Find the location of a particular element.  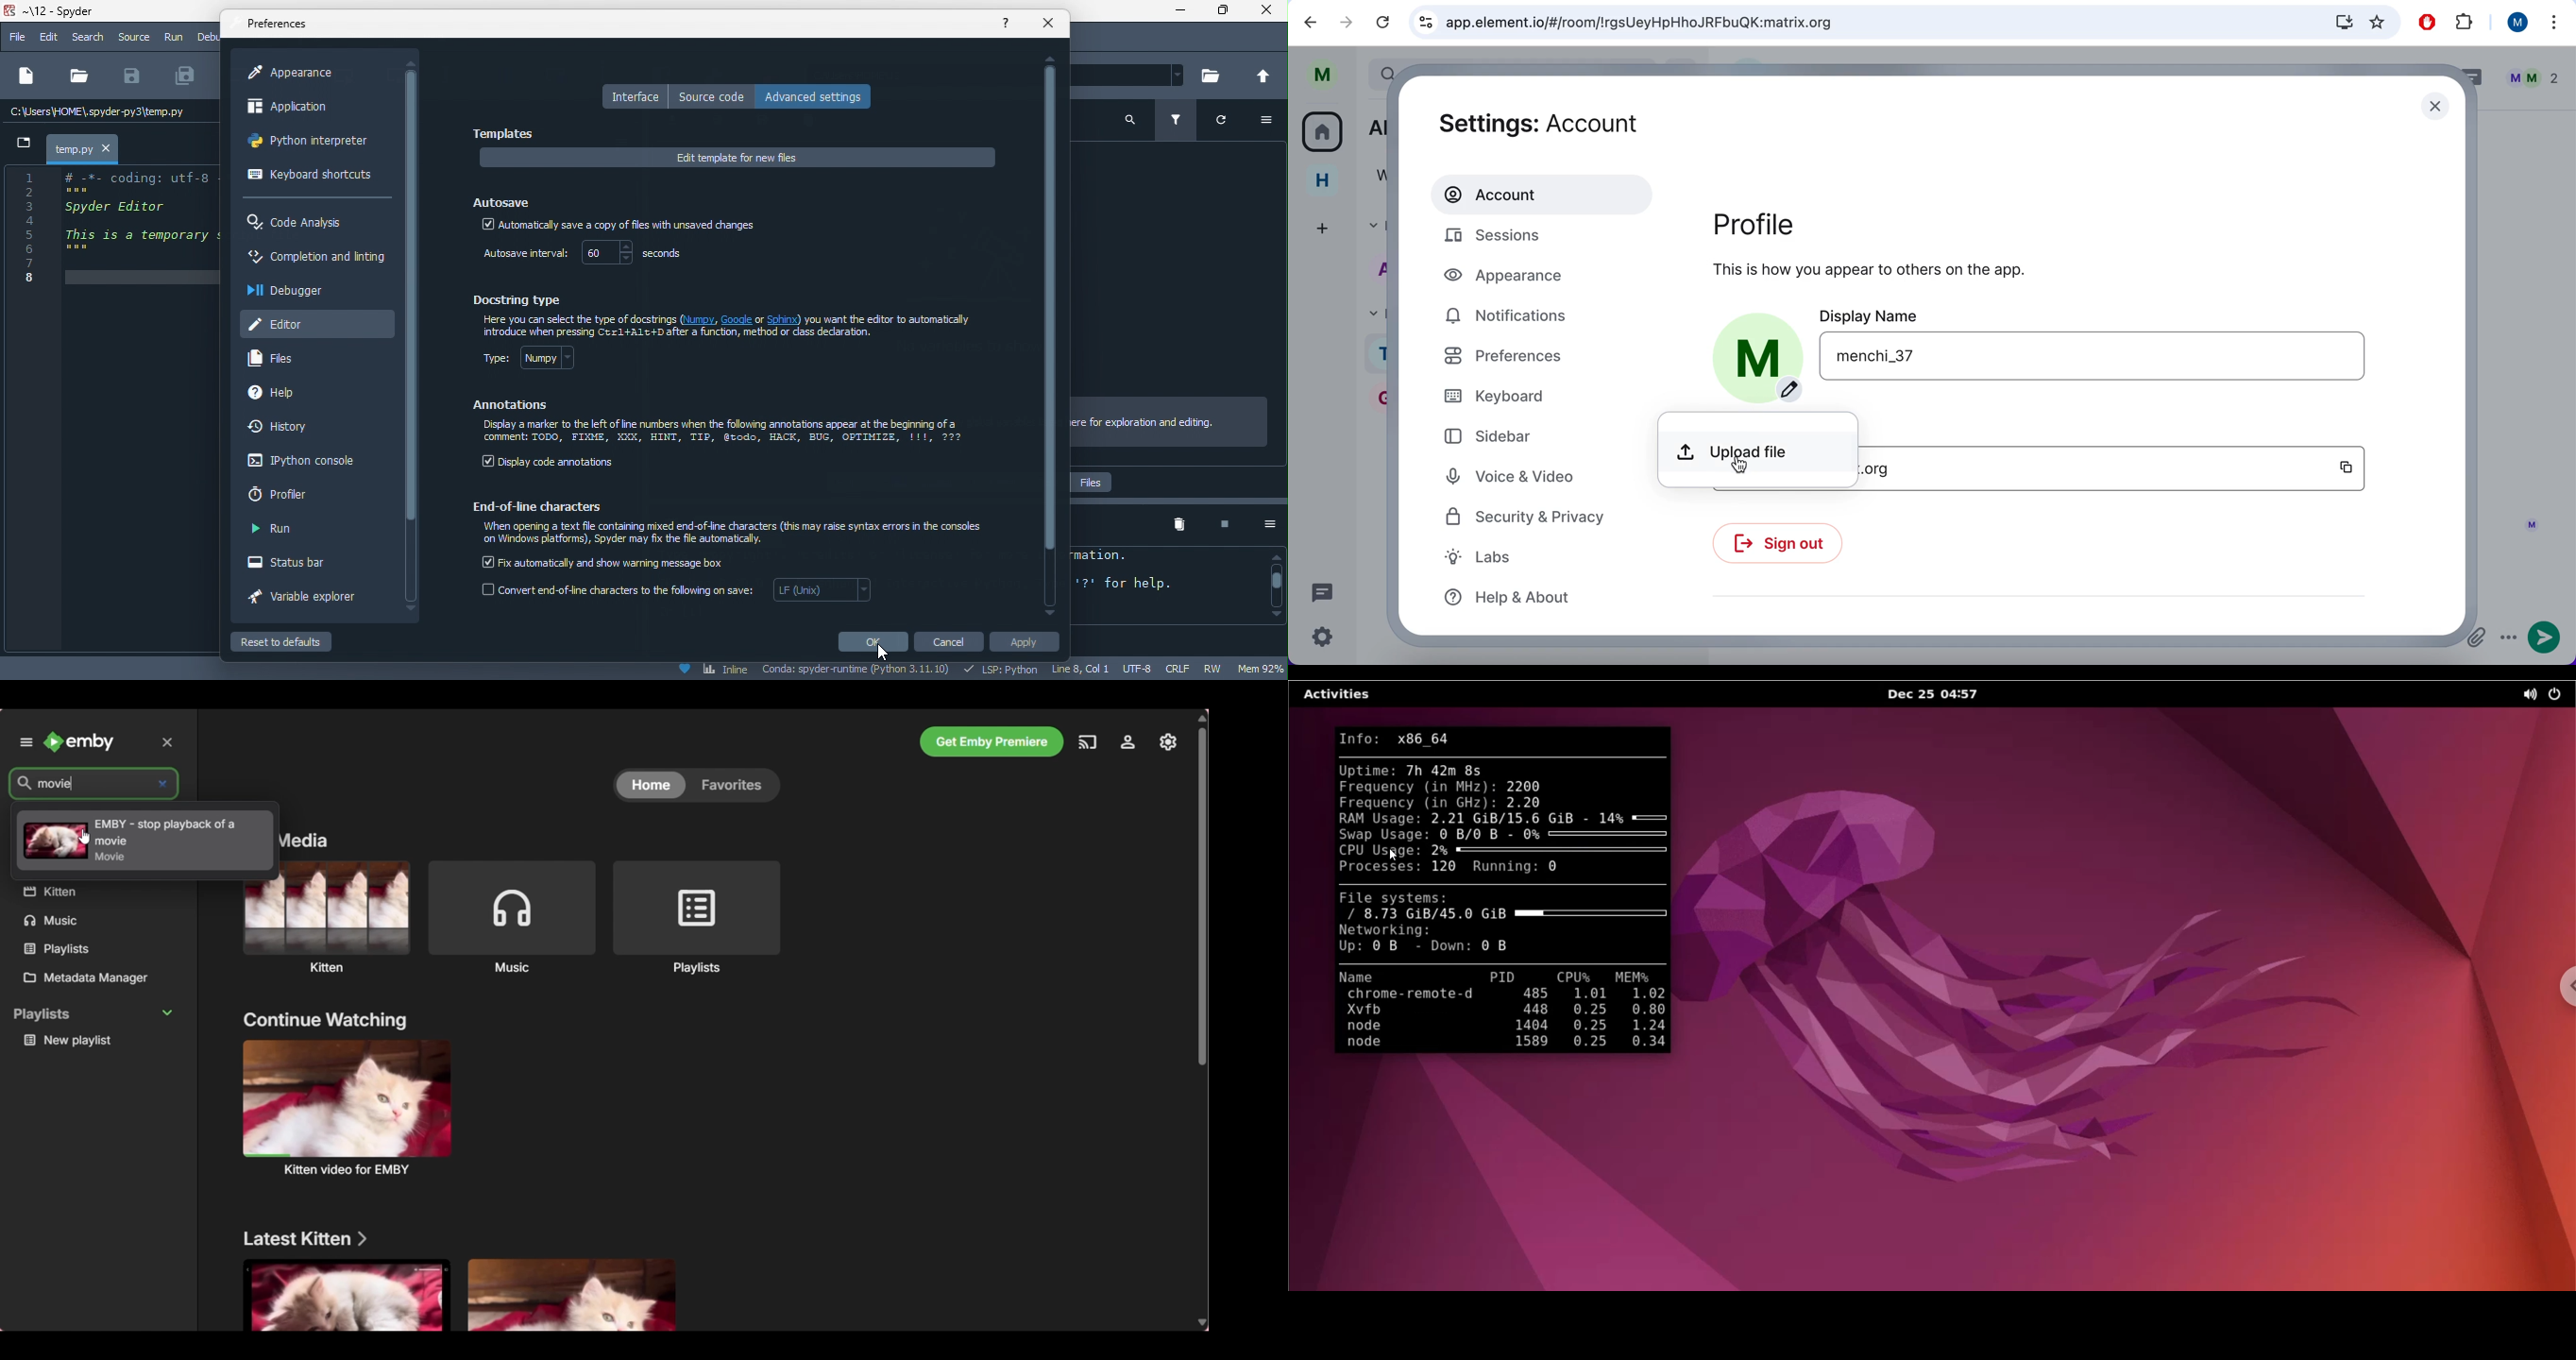

file is located at coordinates (17, 38).